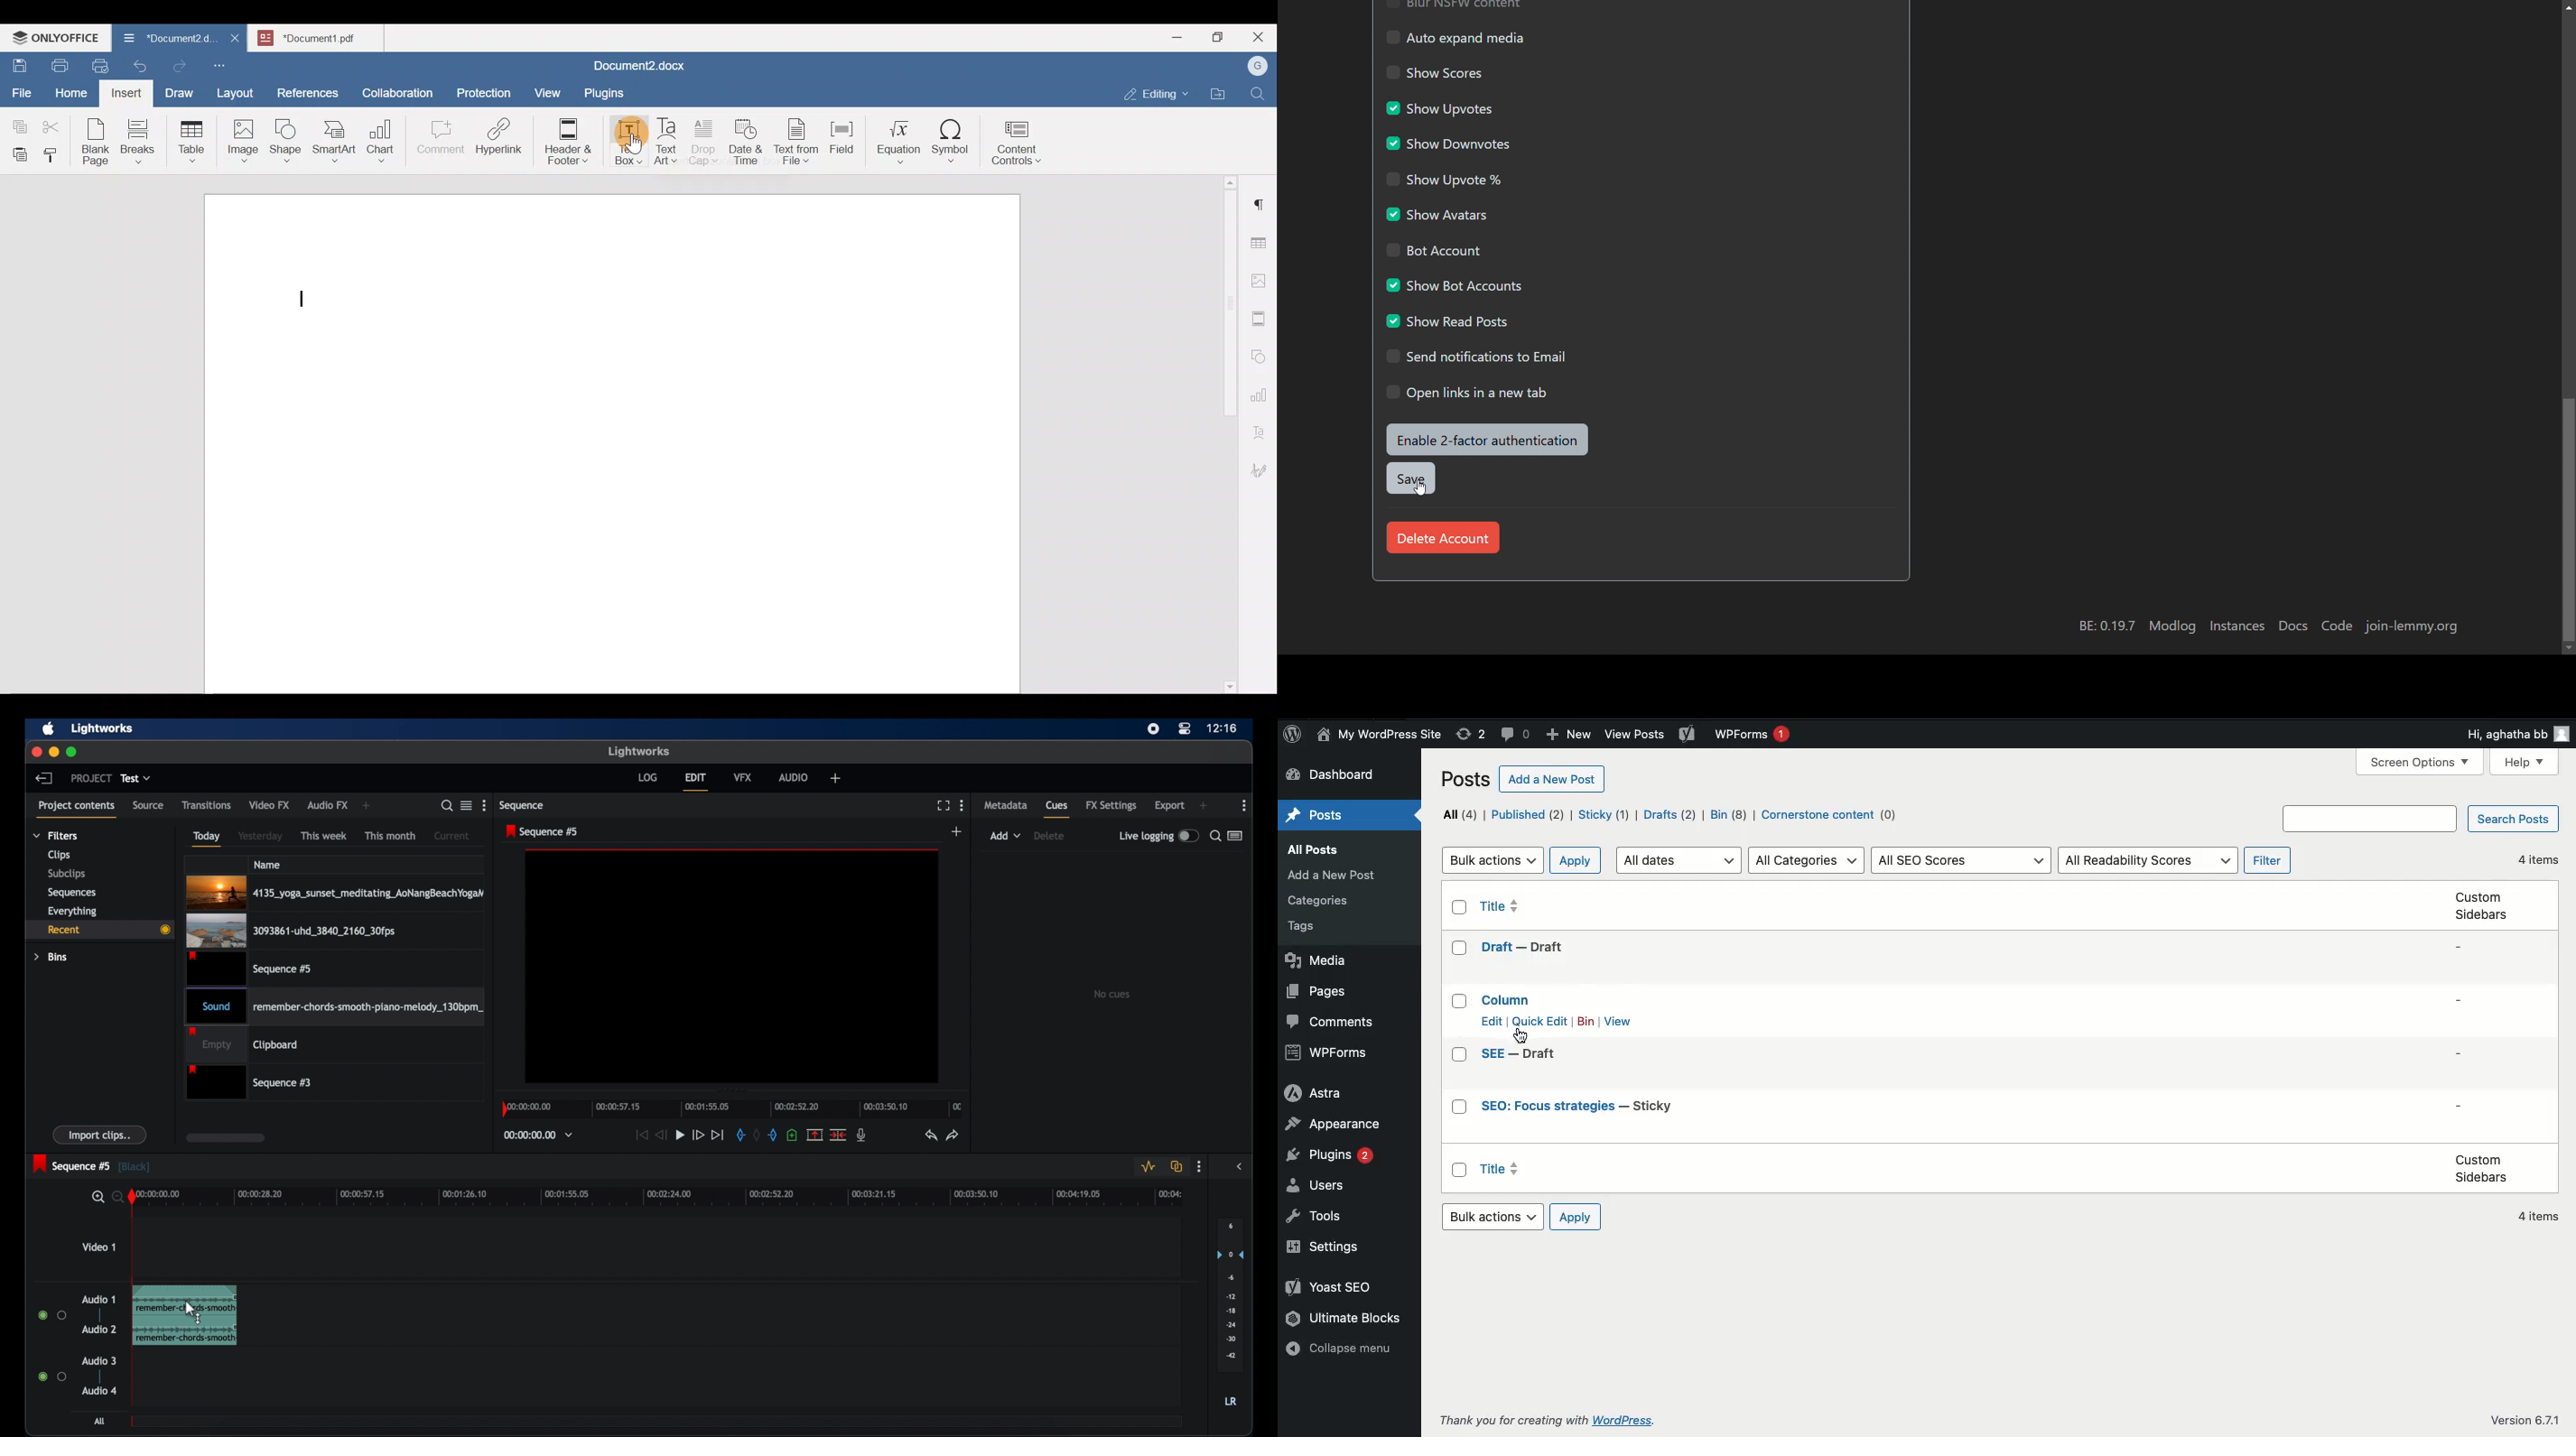 The width and height of the screenshot is (2576, 1456). I want to click on title, so click(1502, 904).